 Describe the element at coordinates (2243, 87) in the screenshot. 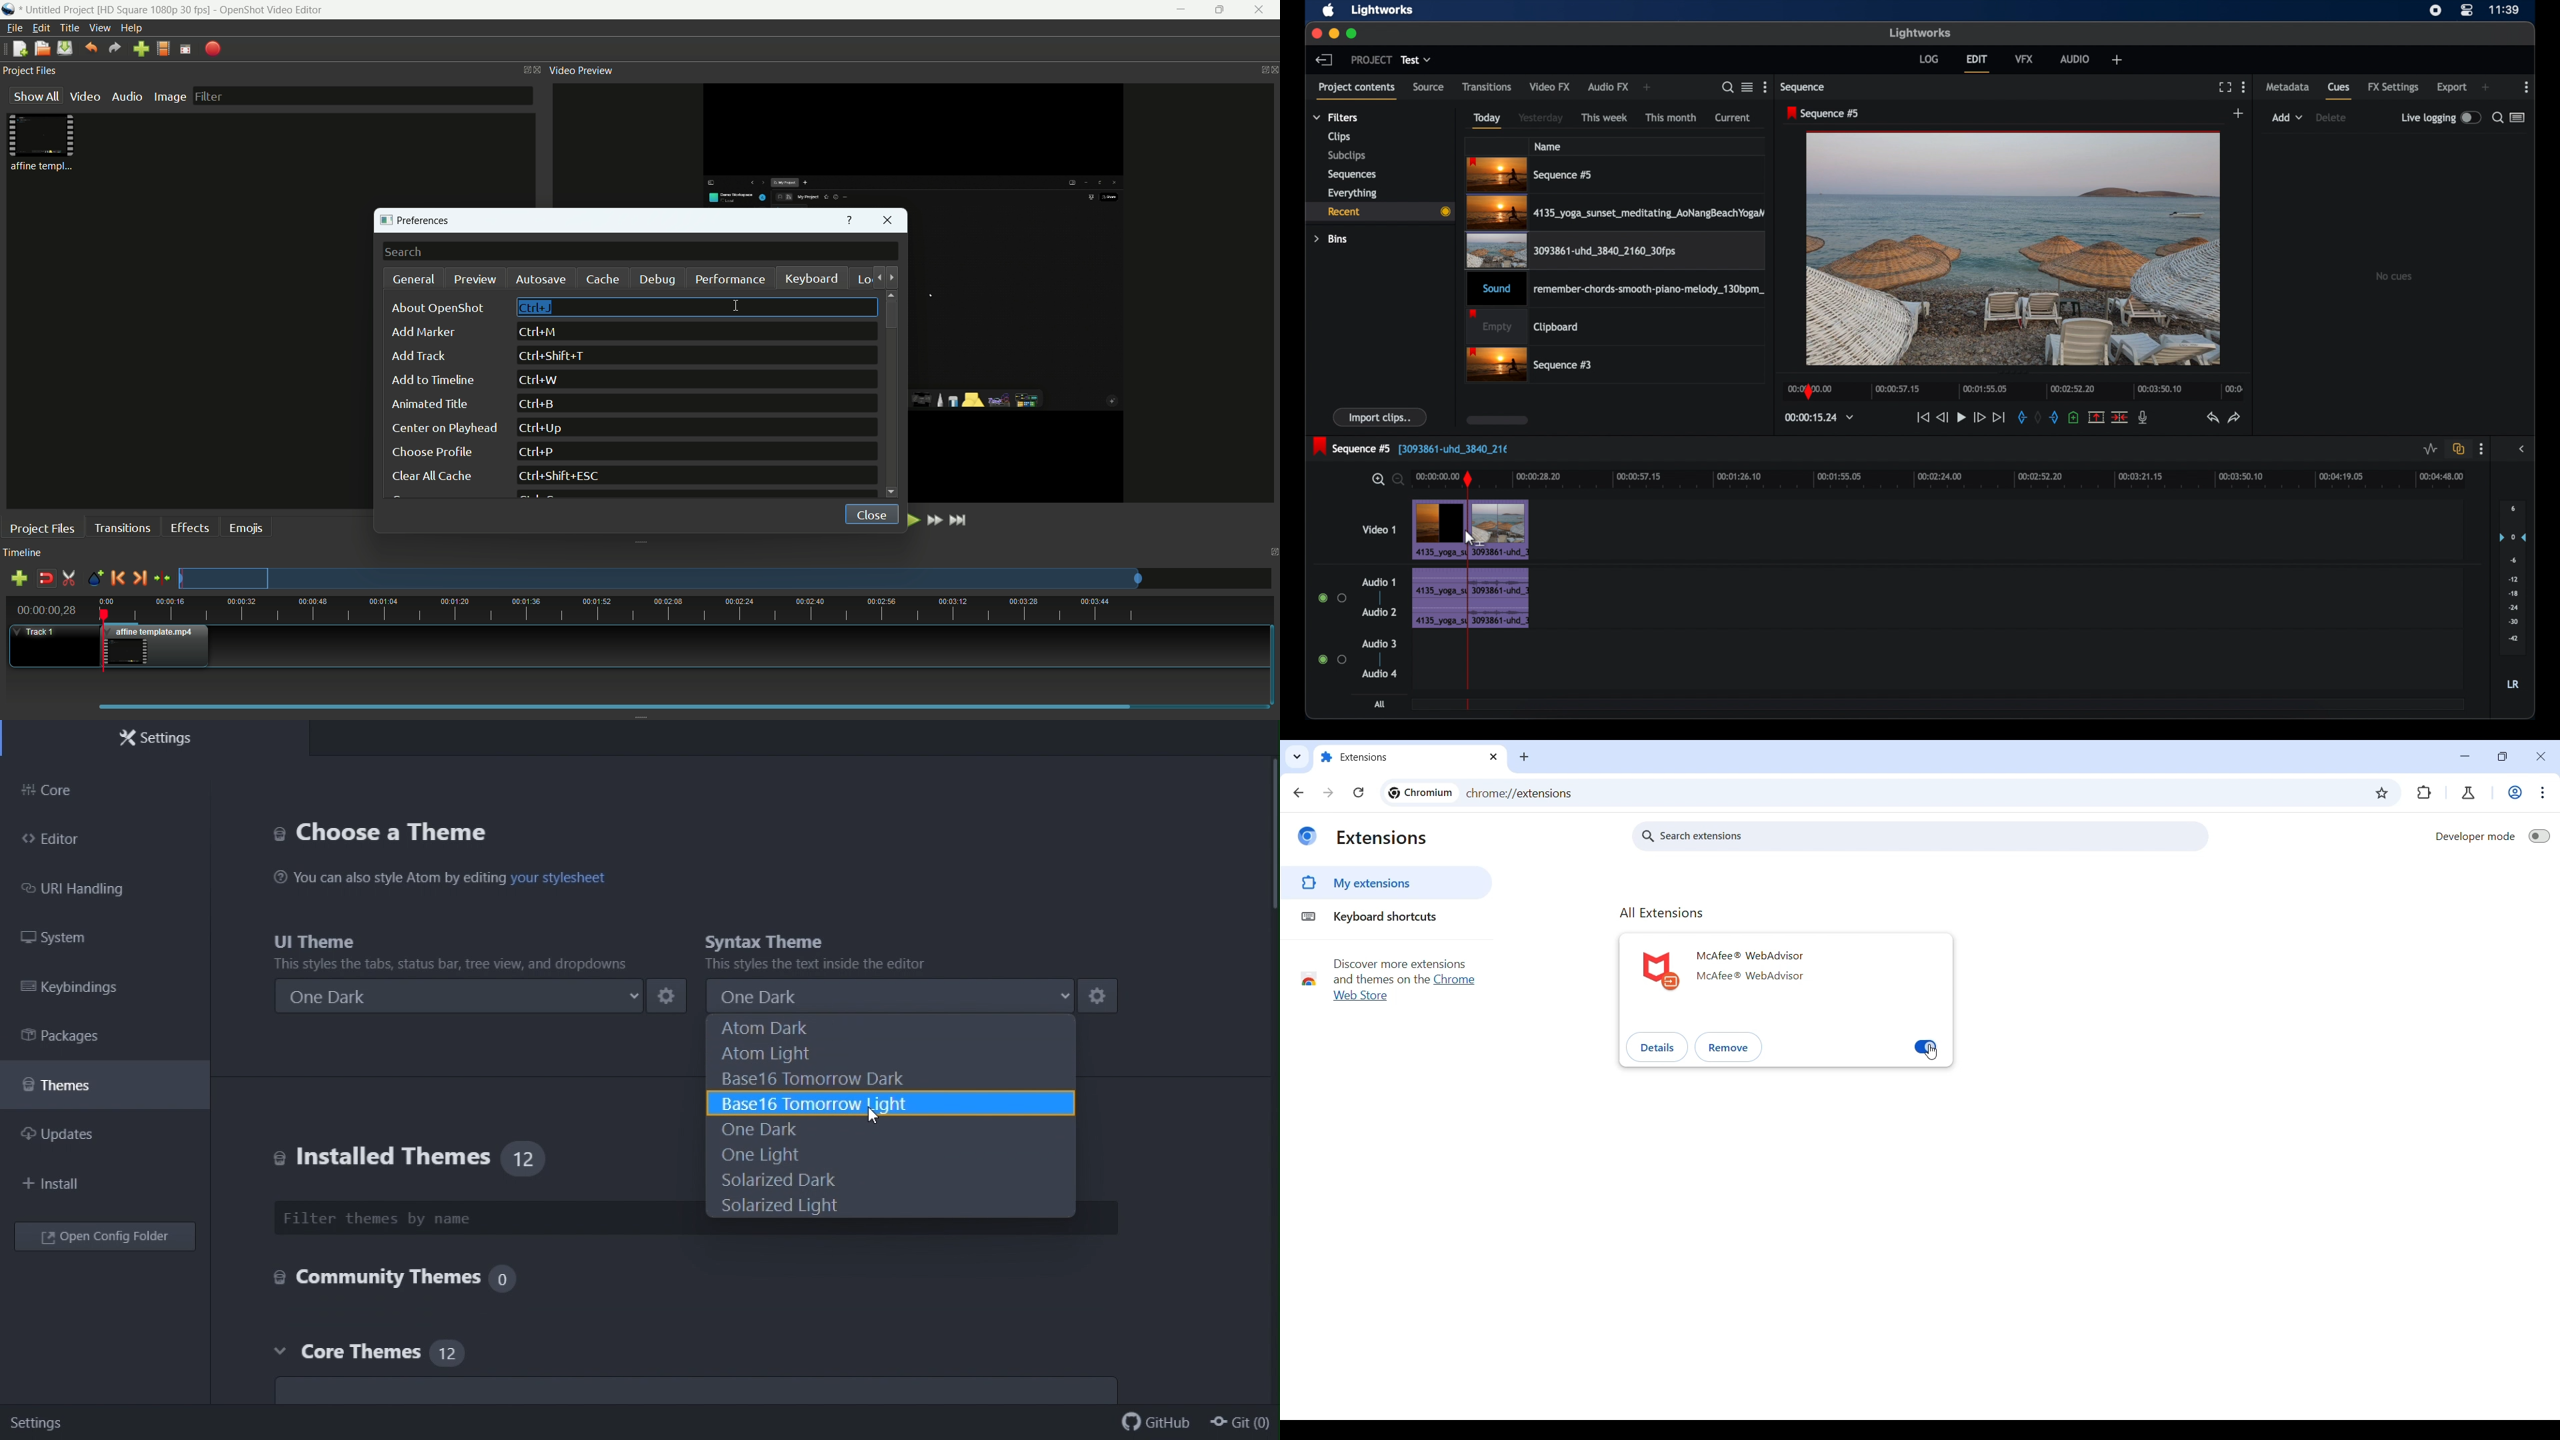

I see `more options` at that location.